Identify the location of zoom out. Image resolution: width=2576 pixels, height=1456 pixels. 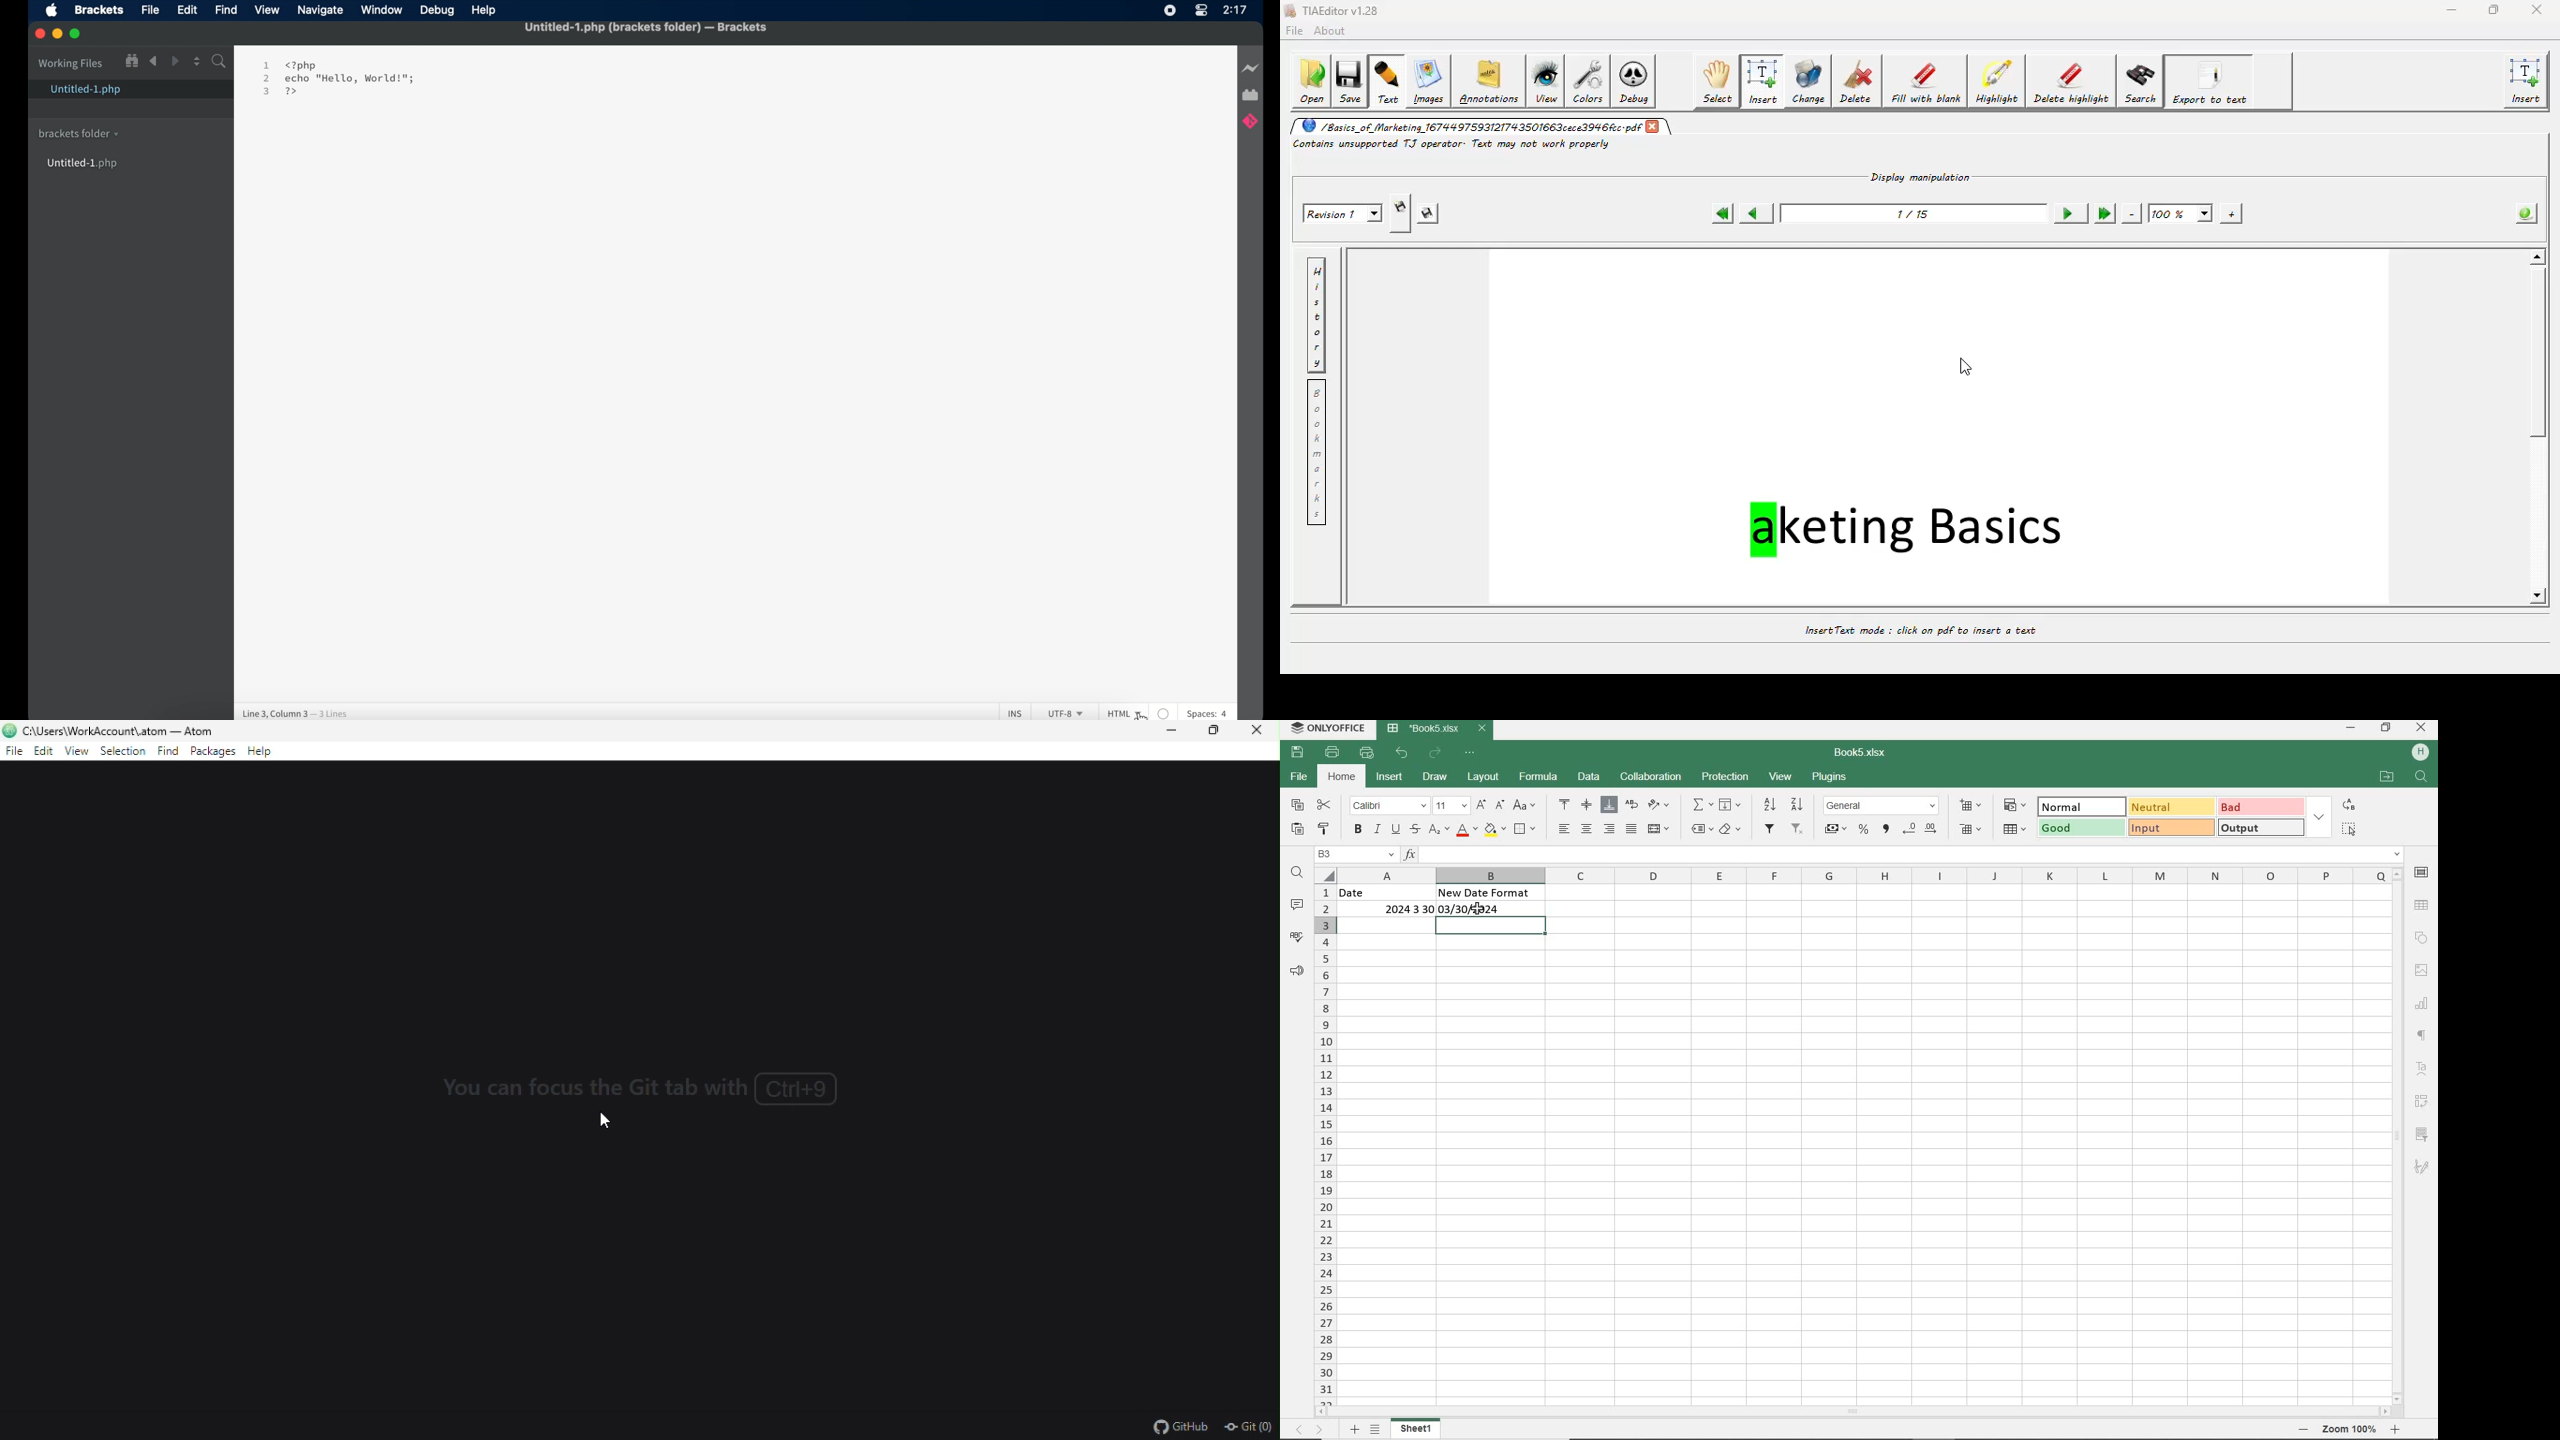
(2303, 1429).